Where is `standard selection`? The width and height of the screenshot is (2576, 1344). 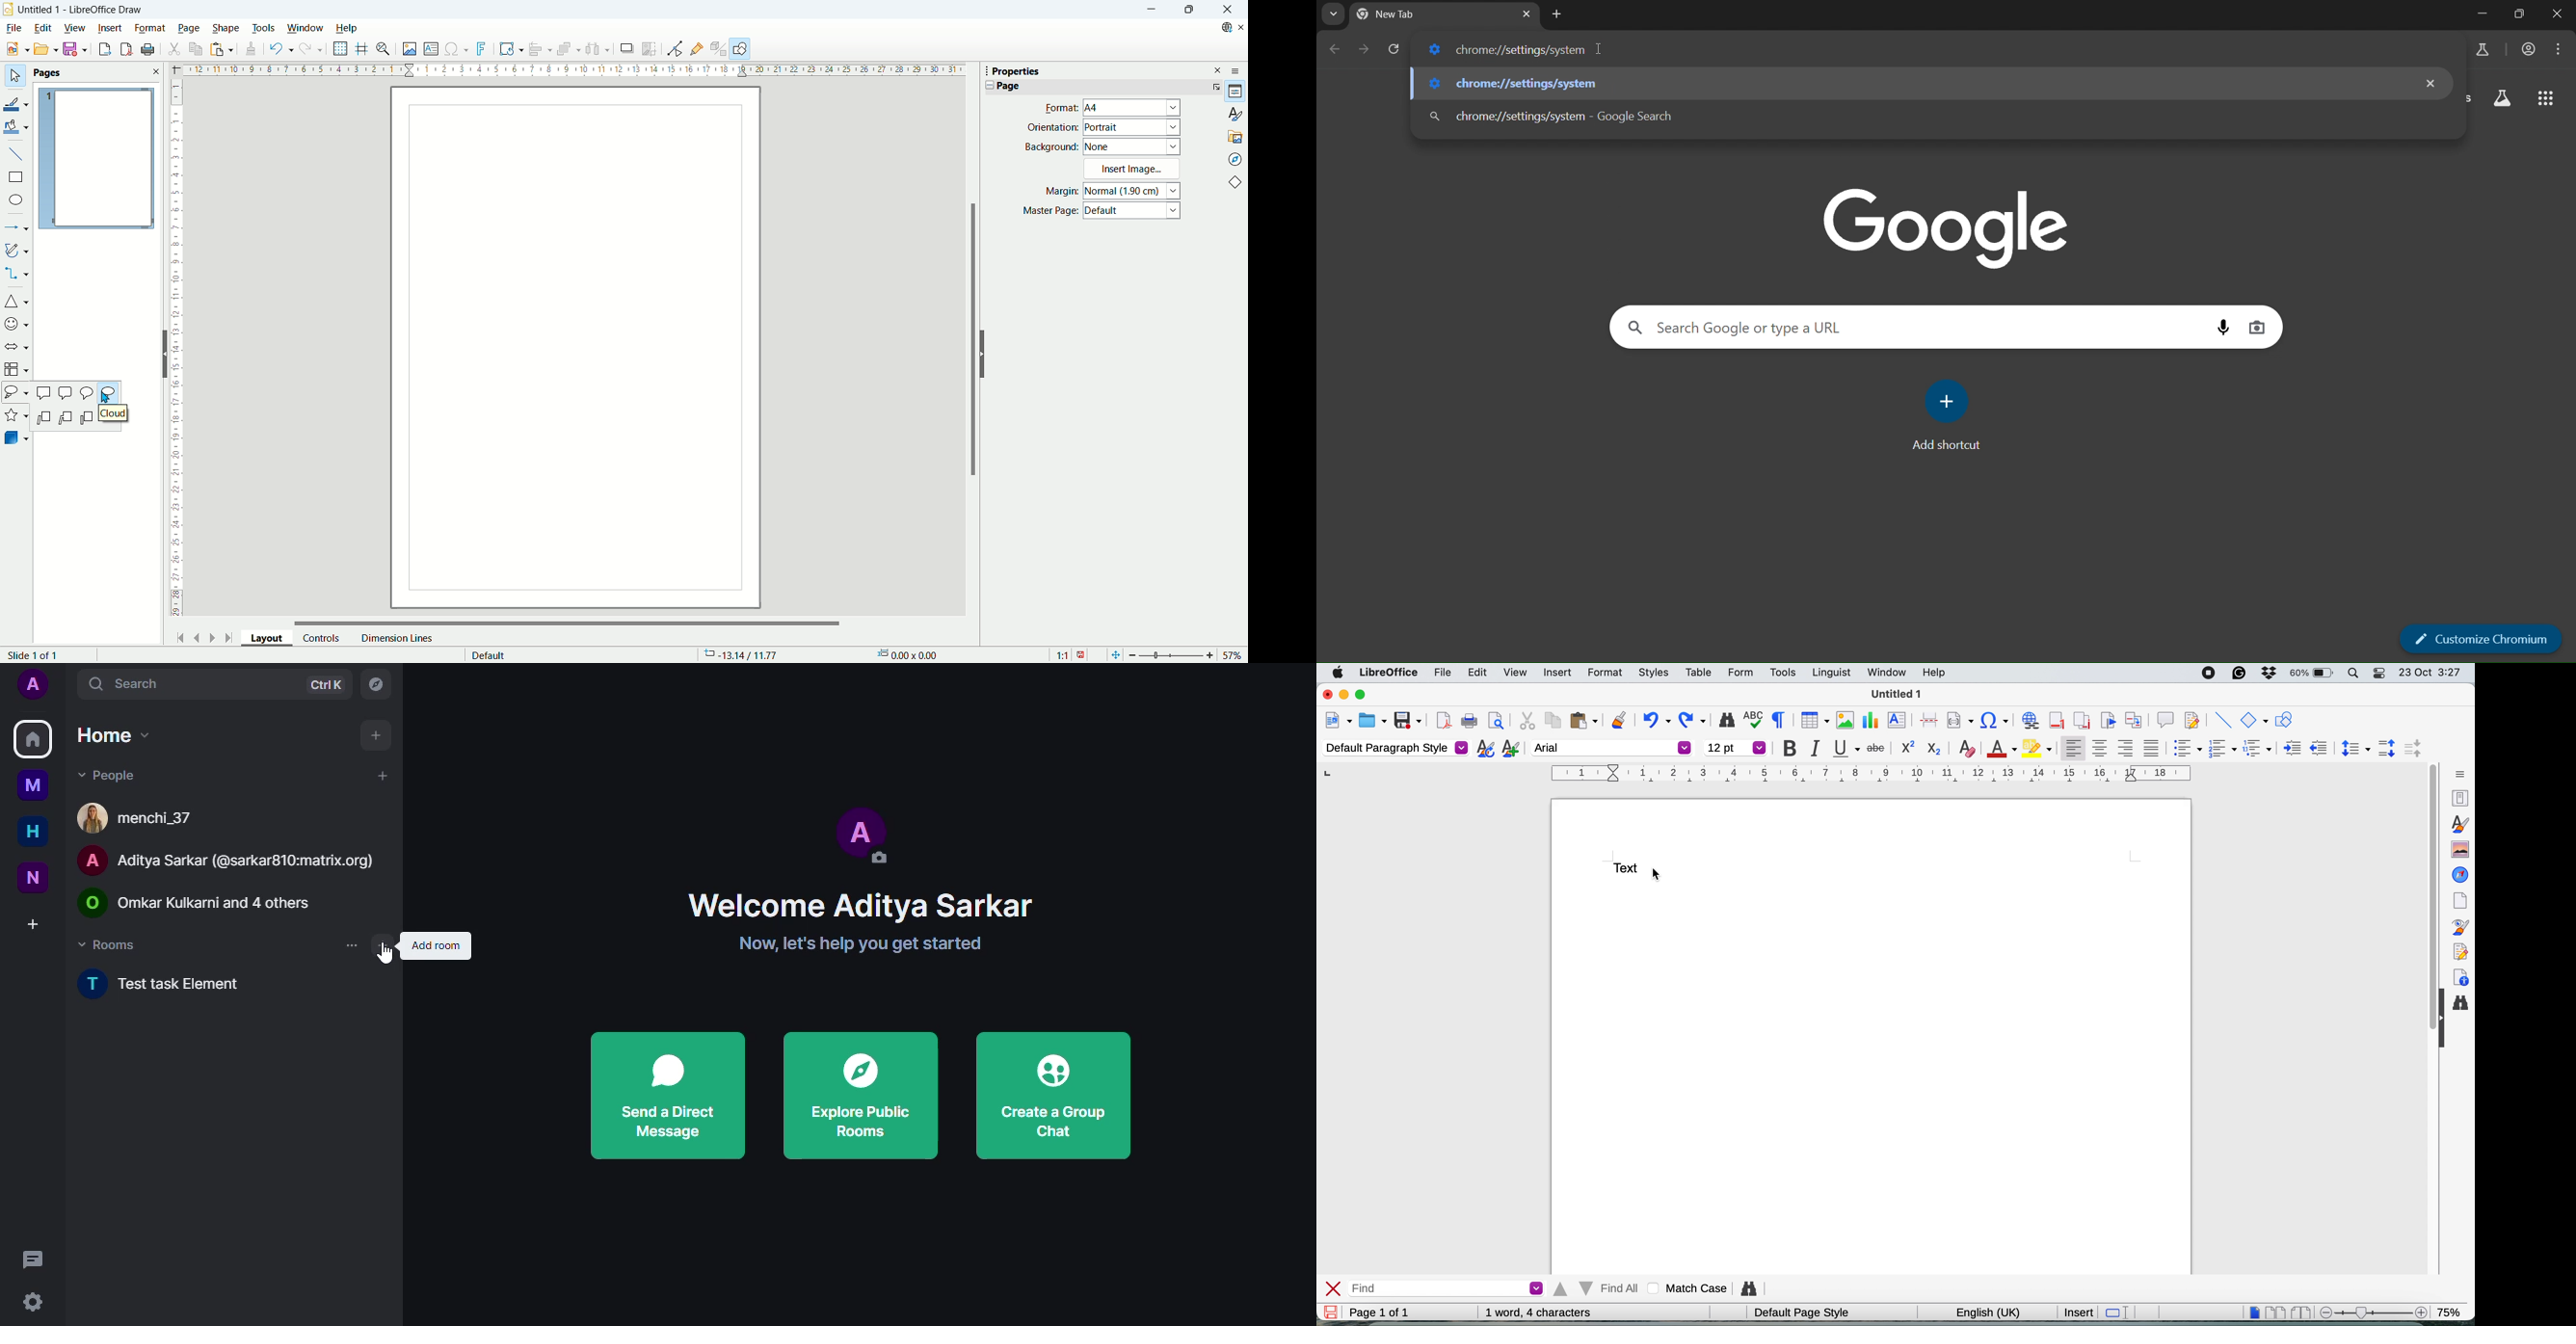 standard selection is located at coordinates (2116, 1312).